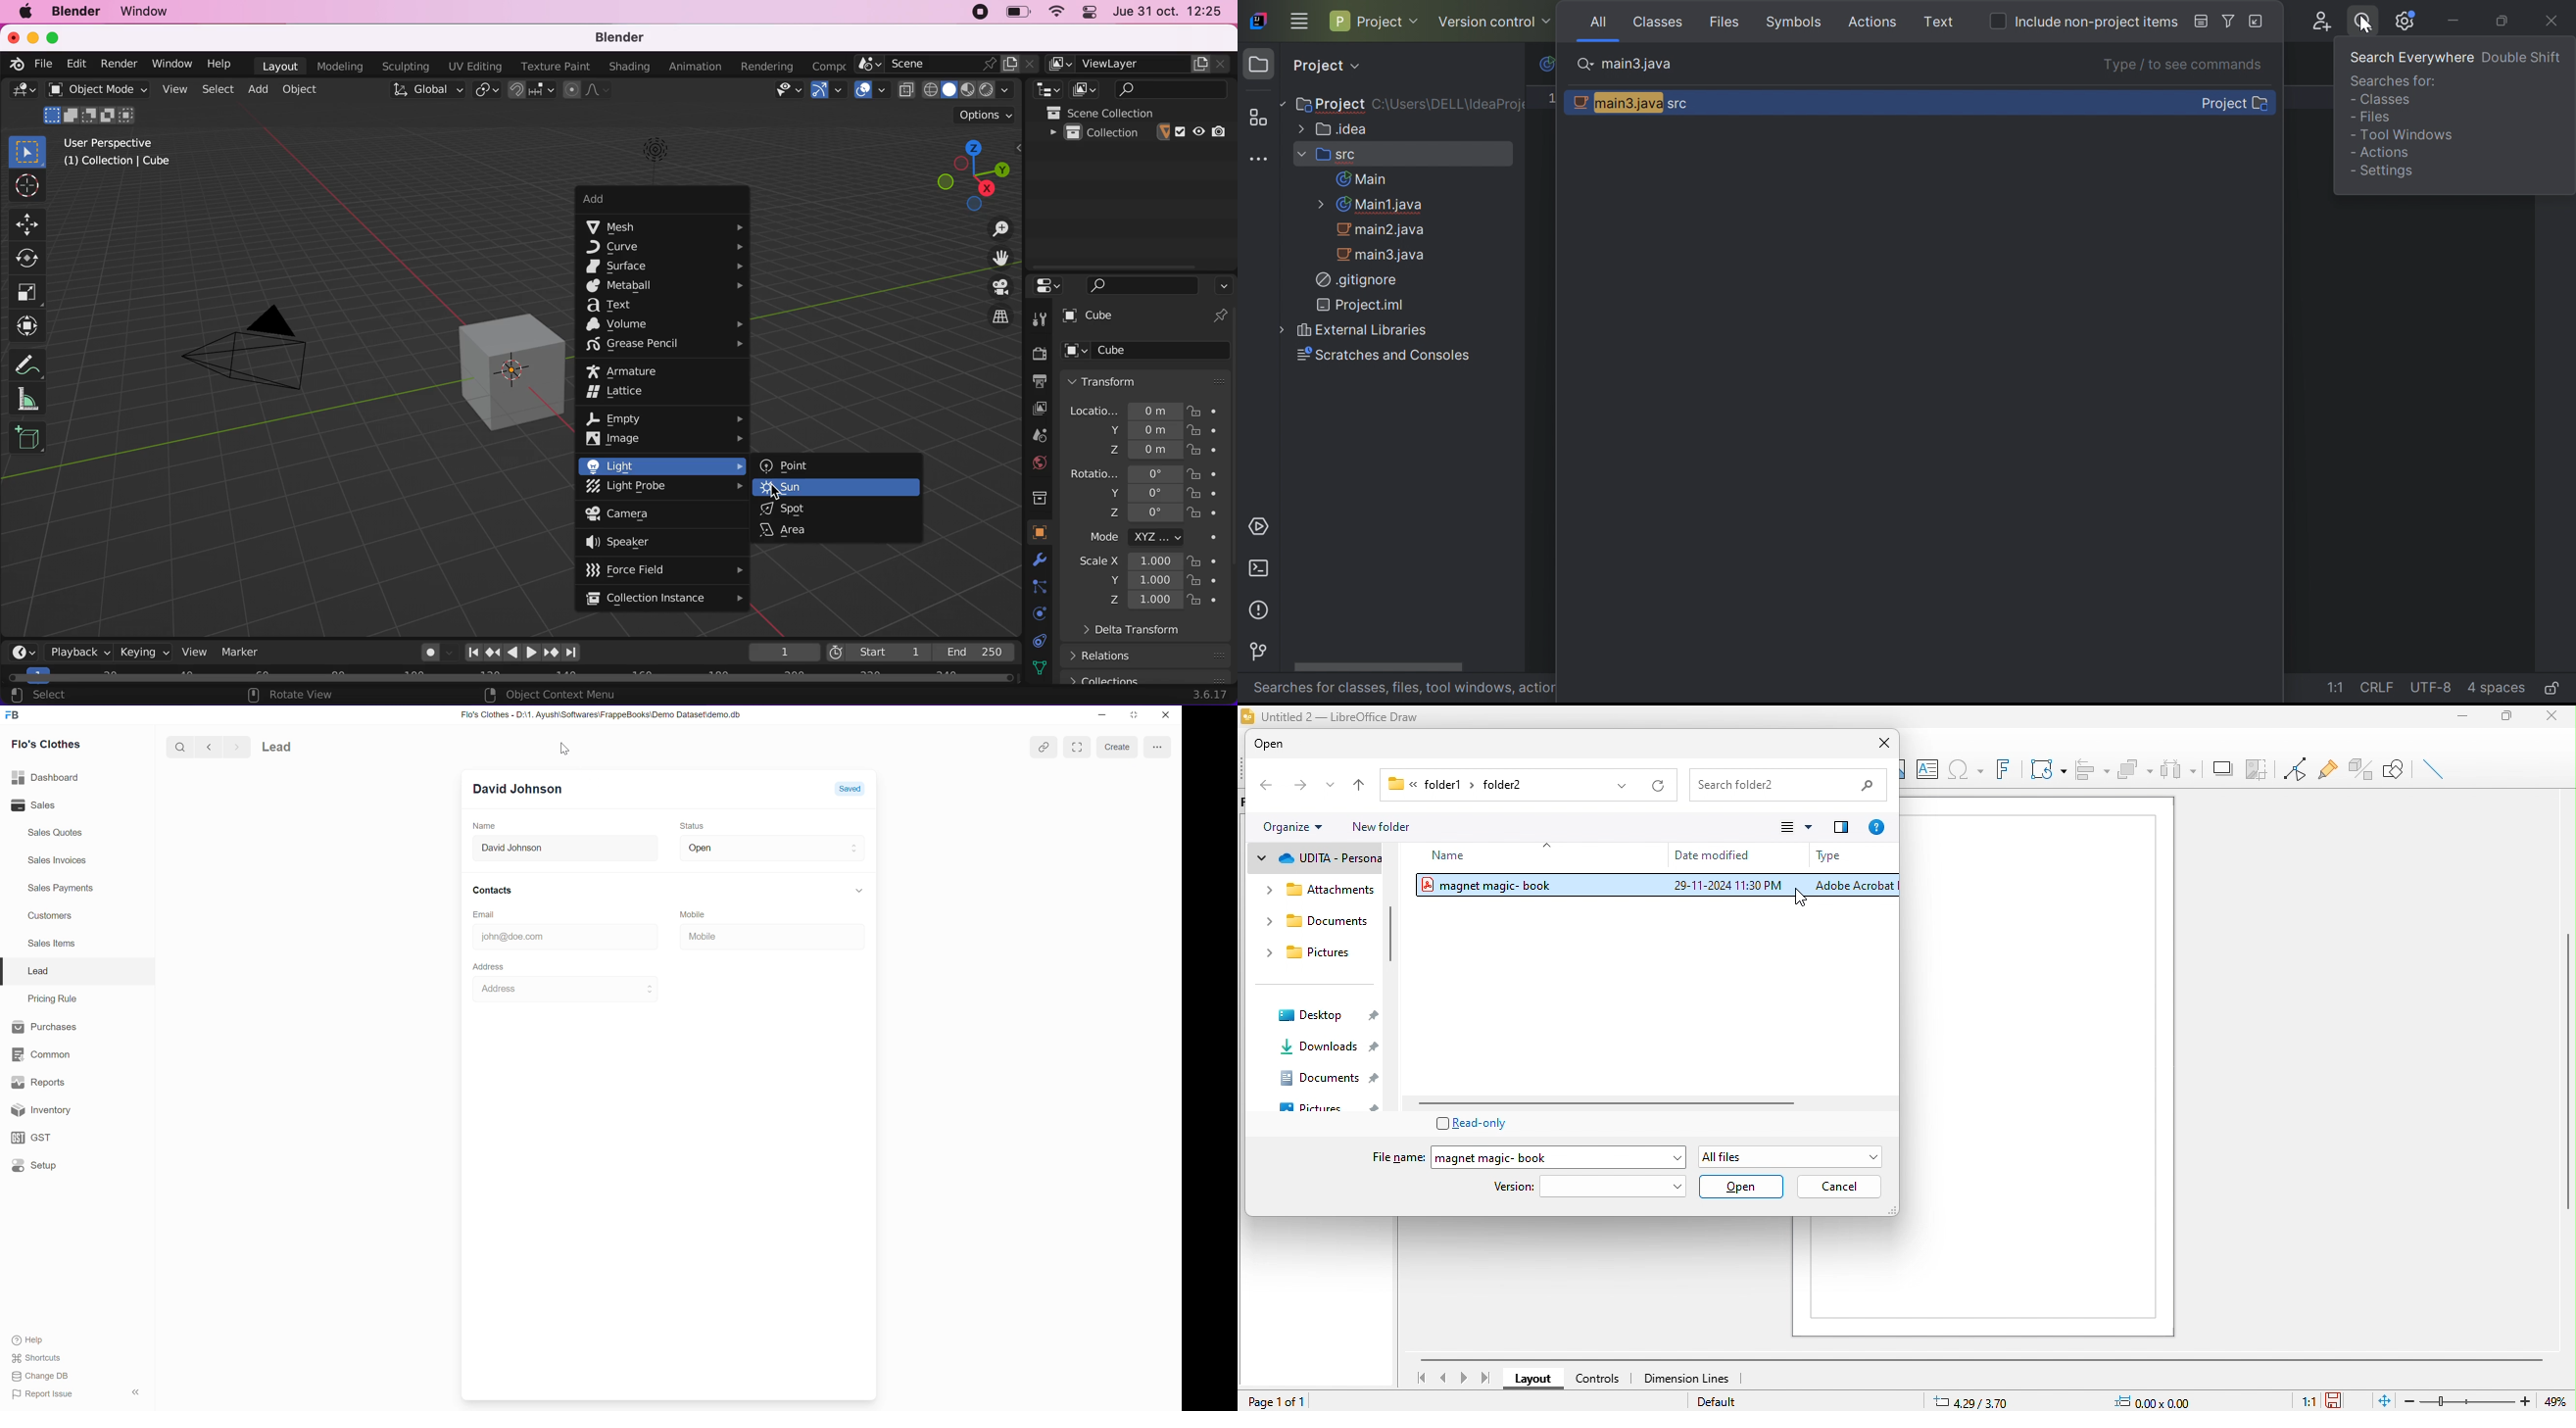 The width and height of the screenshot is (2576, 1428). What do you see at coordinates (973, 89) in the screenshot?
I see `viewport shading` at bounding box center [973, 89].